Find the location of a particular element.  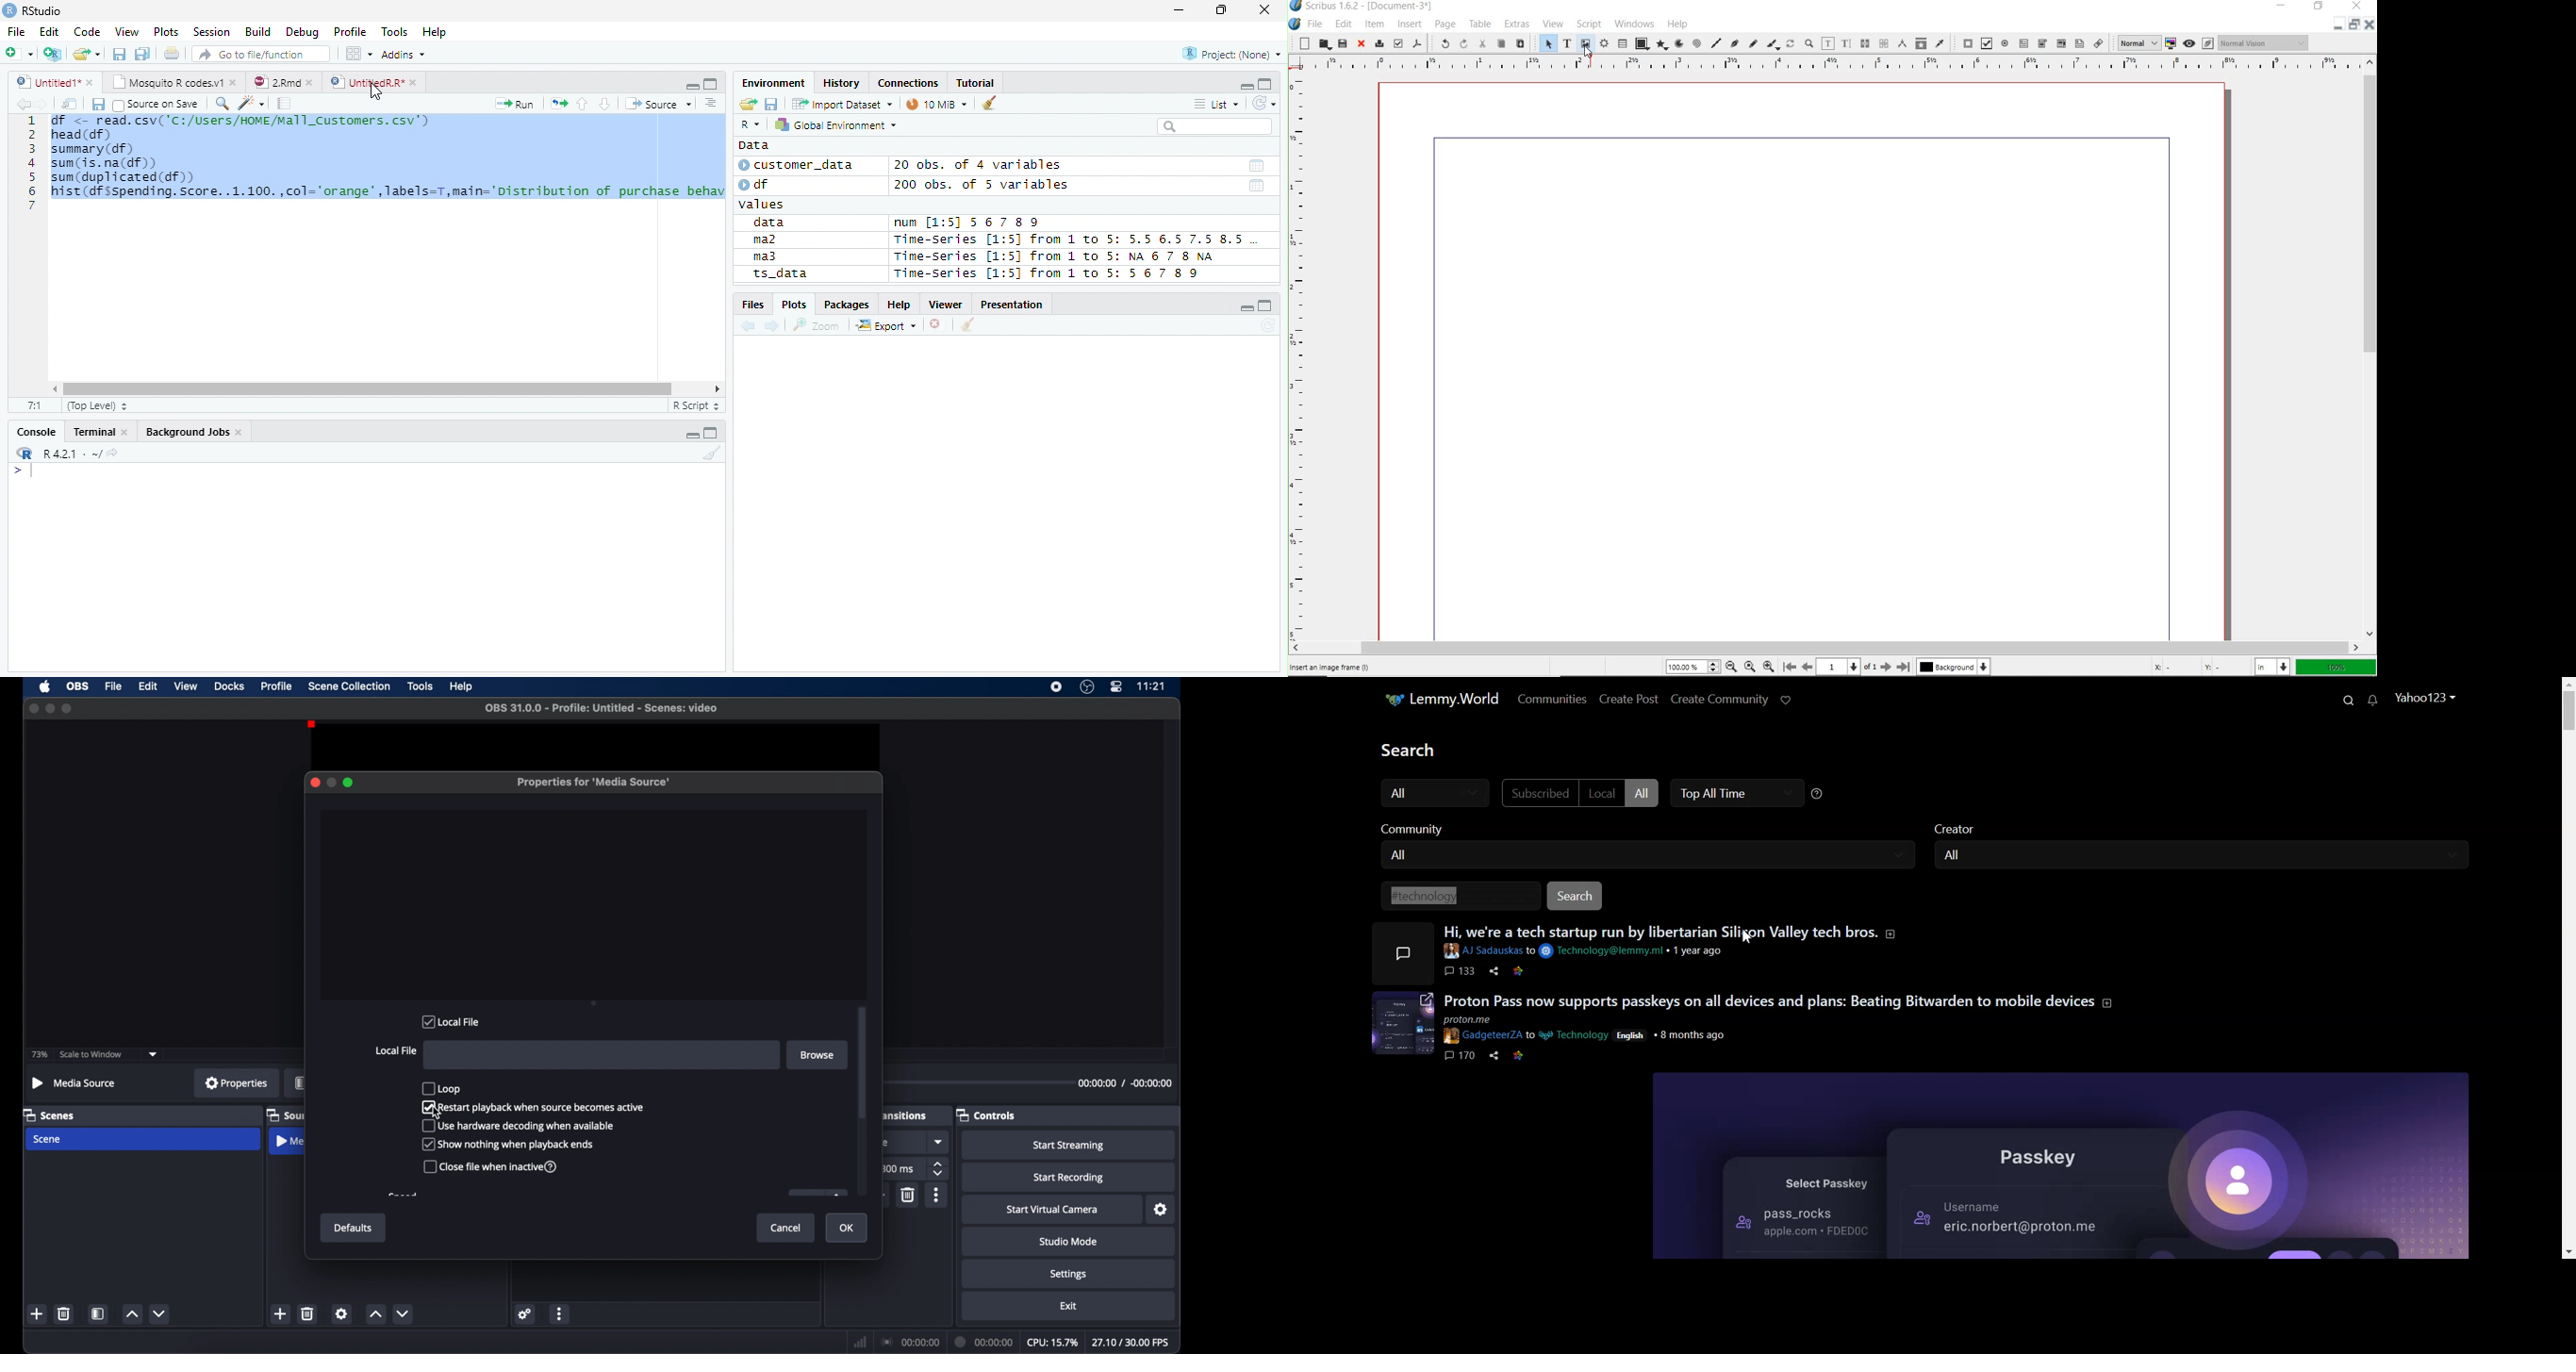

shape is located at coordinates (1641, 43).